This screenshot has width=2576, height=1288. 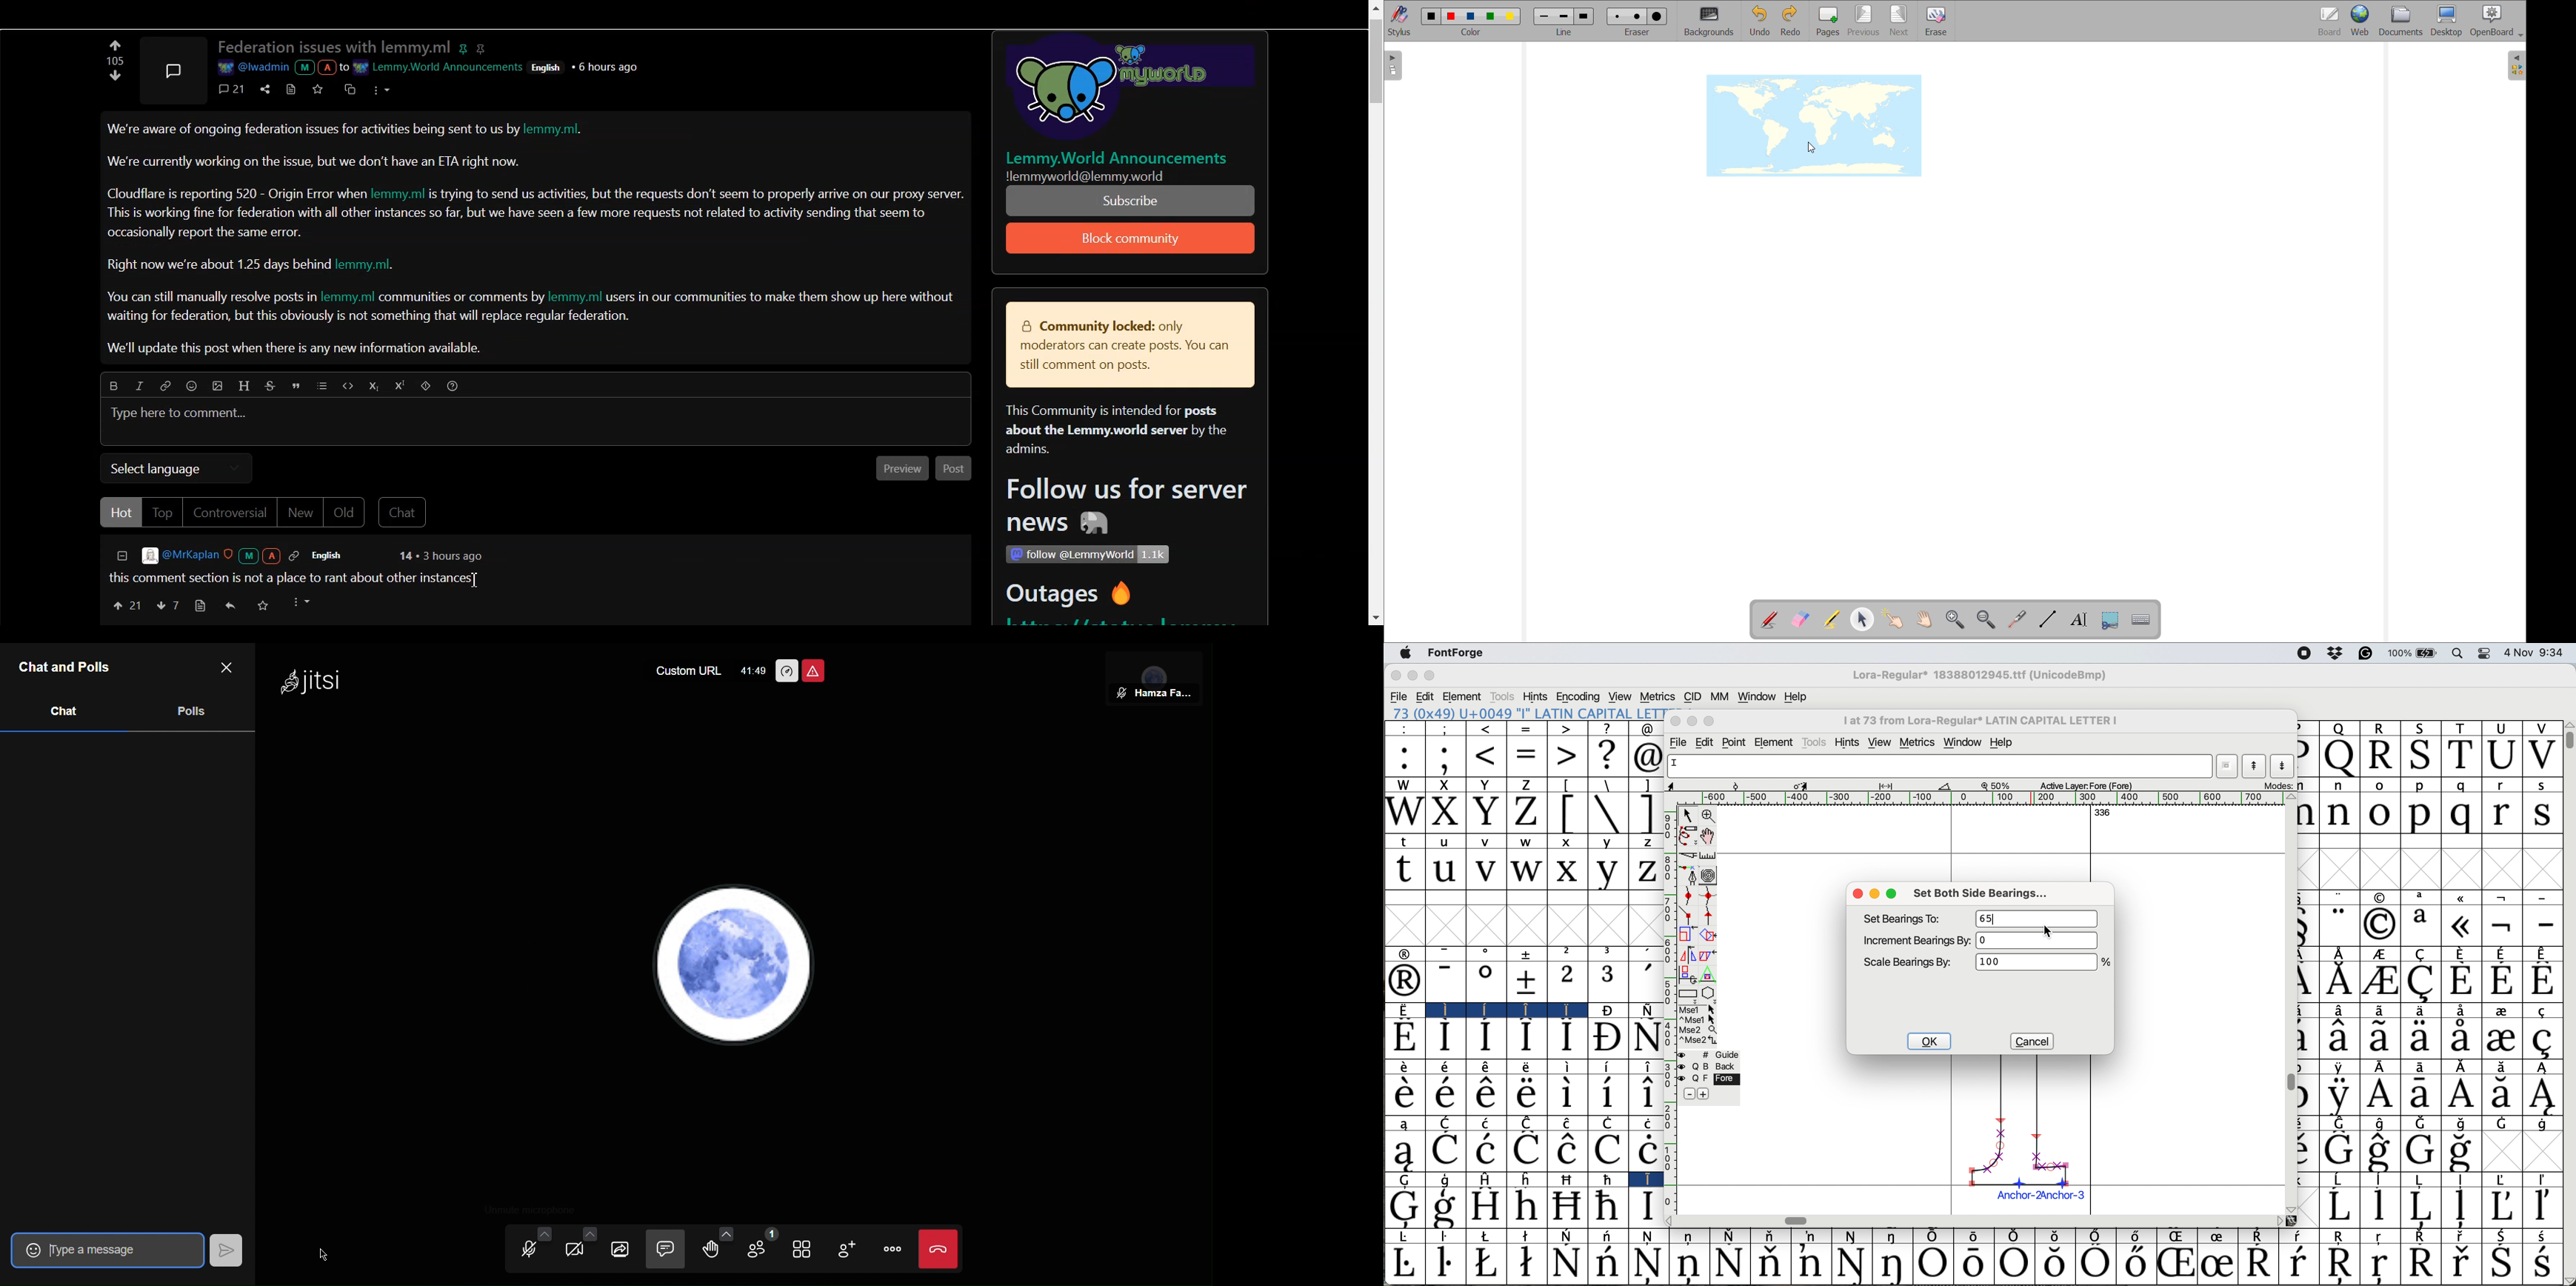 What do you see at coordinates (2423, 755) in the screenshot?
I see `S` at bounding box center [2423, 755].